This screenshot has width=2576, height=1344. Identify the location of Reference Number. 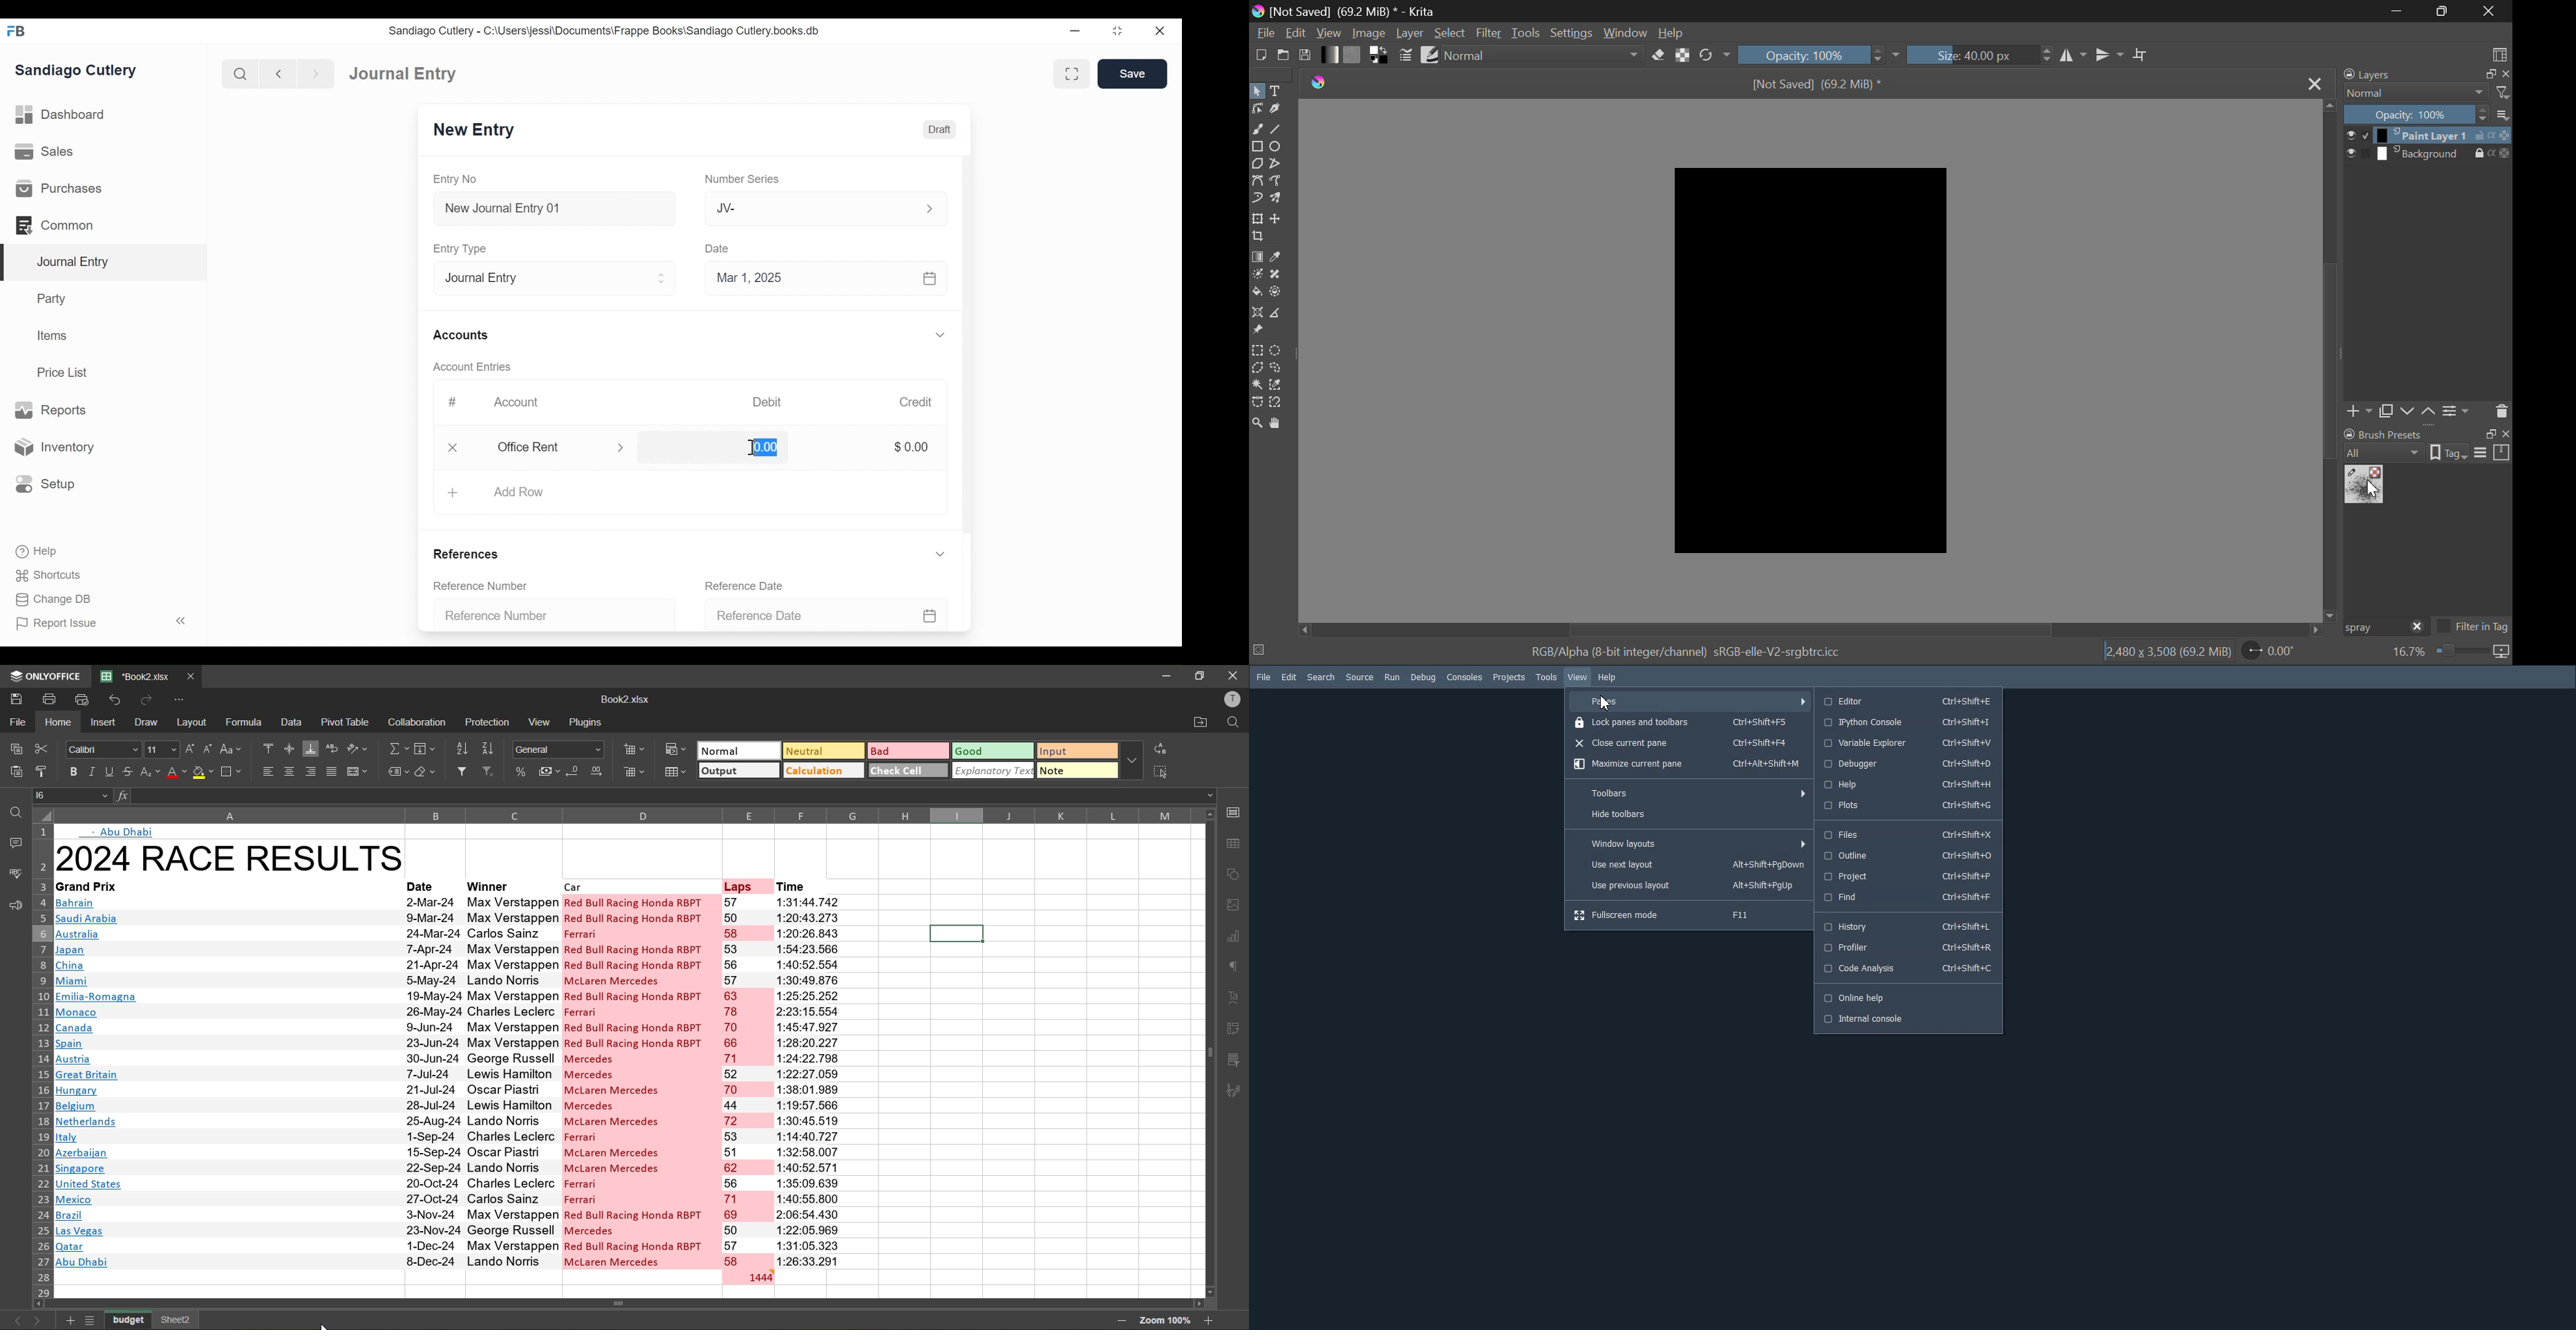
(483, 584).